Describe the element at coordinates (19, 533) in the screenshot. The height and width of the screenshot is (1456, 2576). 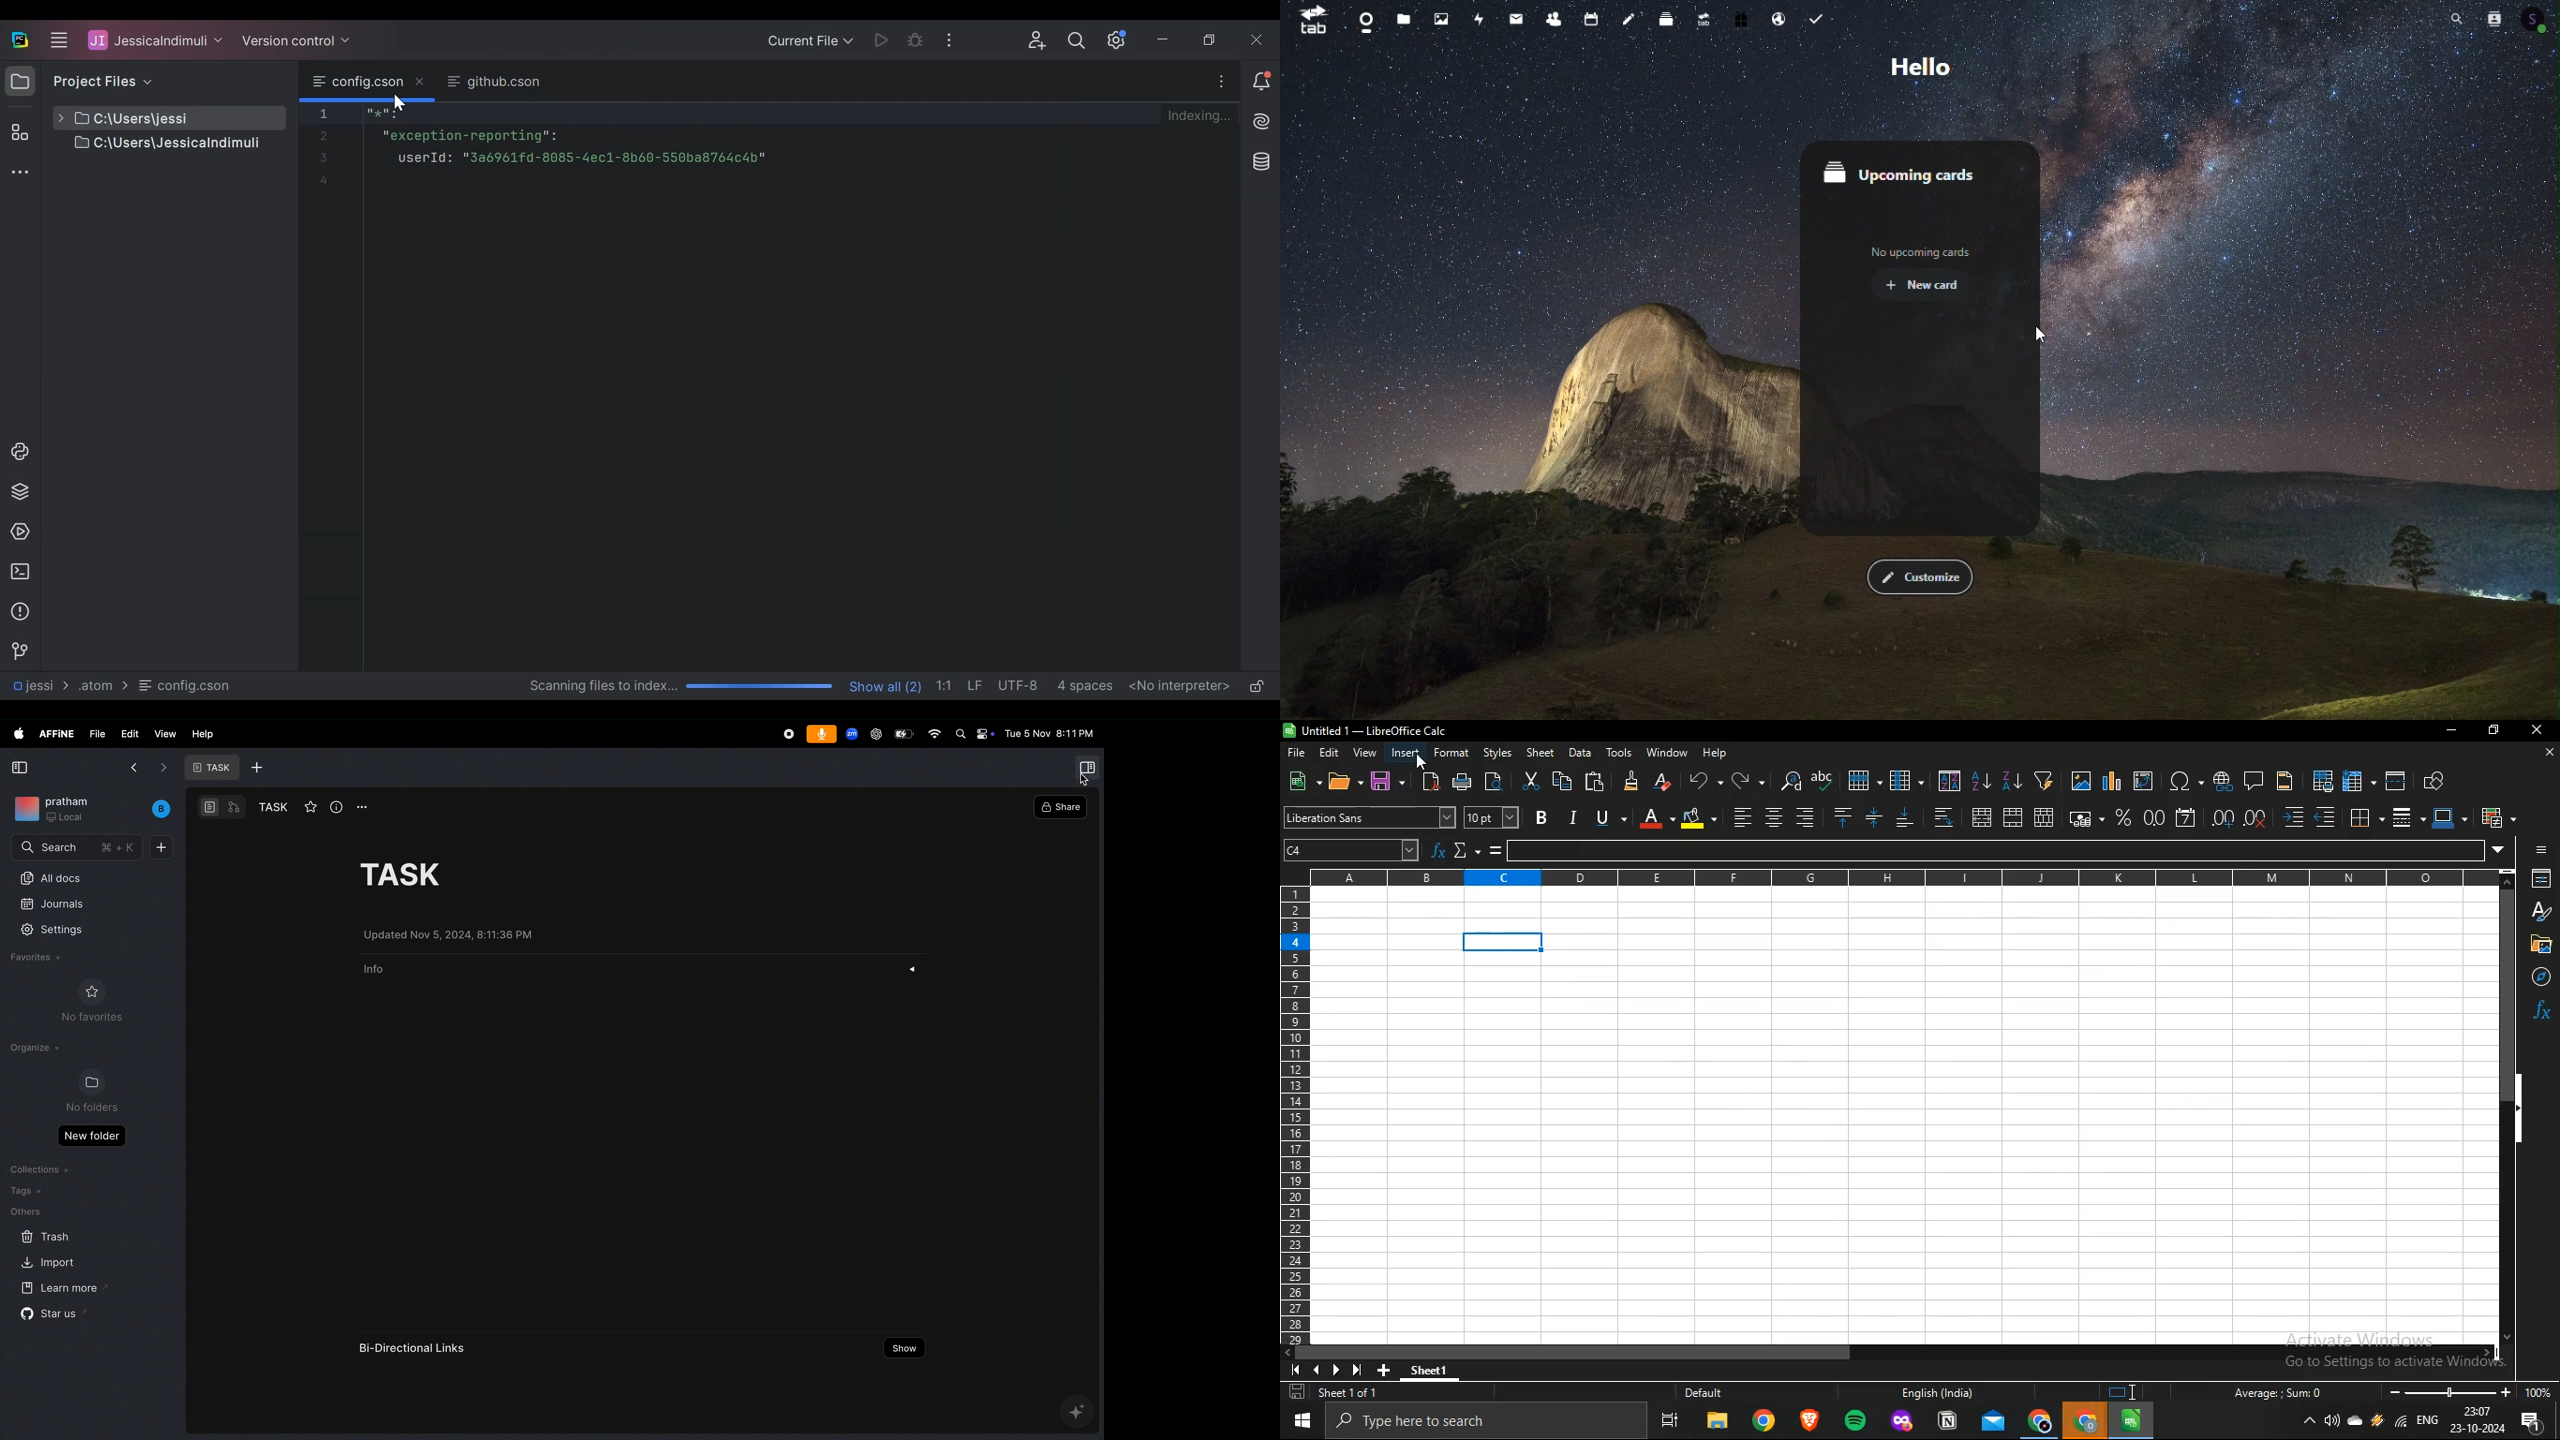
I see `Services` at that location.